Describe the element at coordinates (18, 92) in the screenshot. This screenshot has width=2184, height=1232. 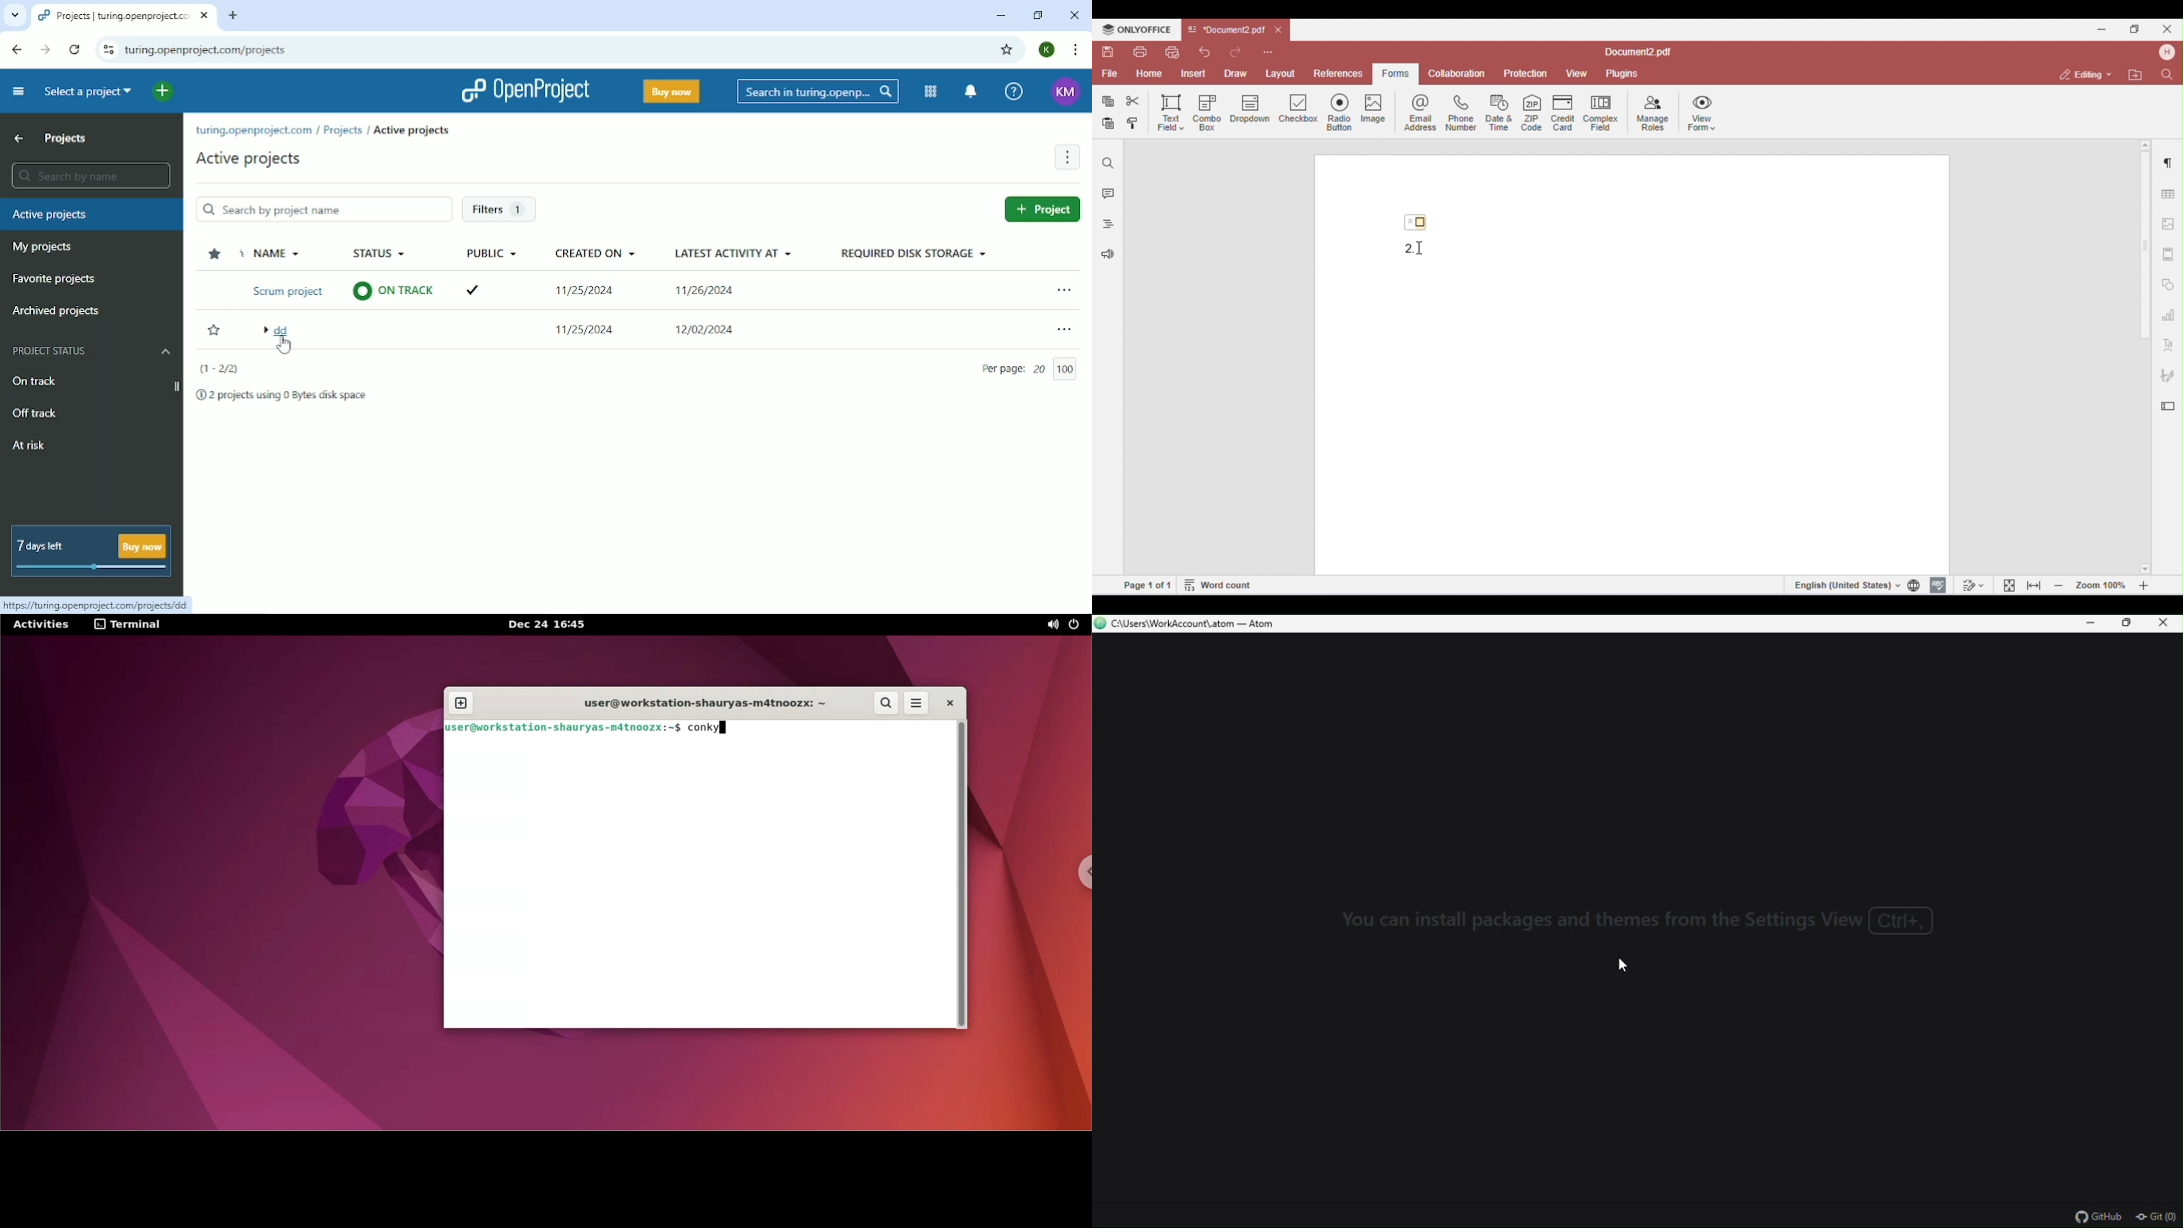
I see `Collapse project menu` at that location.